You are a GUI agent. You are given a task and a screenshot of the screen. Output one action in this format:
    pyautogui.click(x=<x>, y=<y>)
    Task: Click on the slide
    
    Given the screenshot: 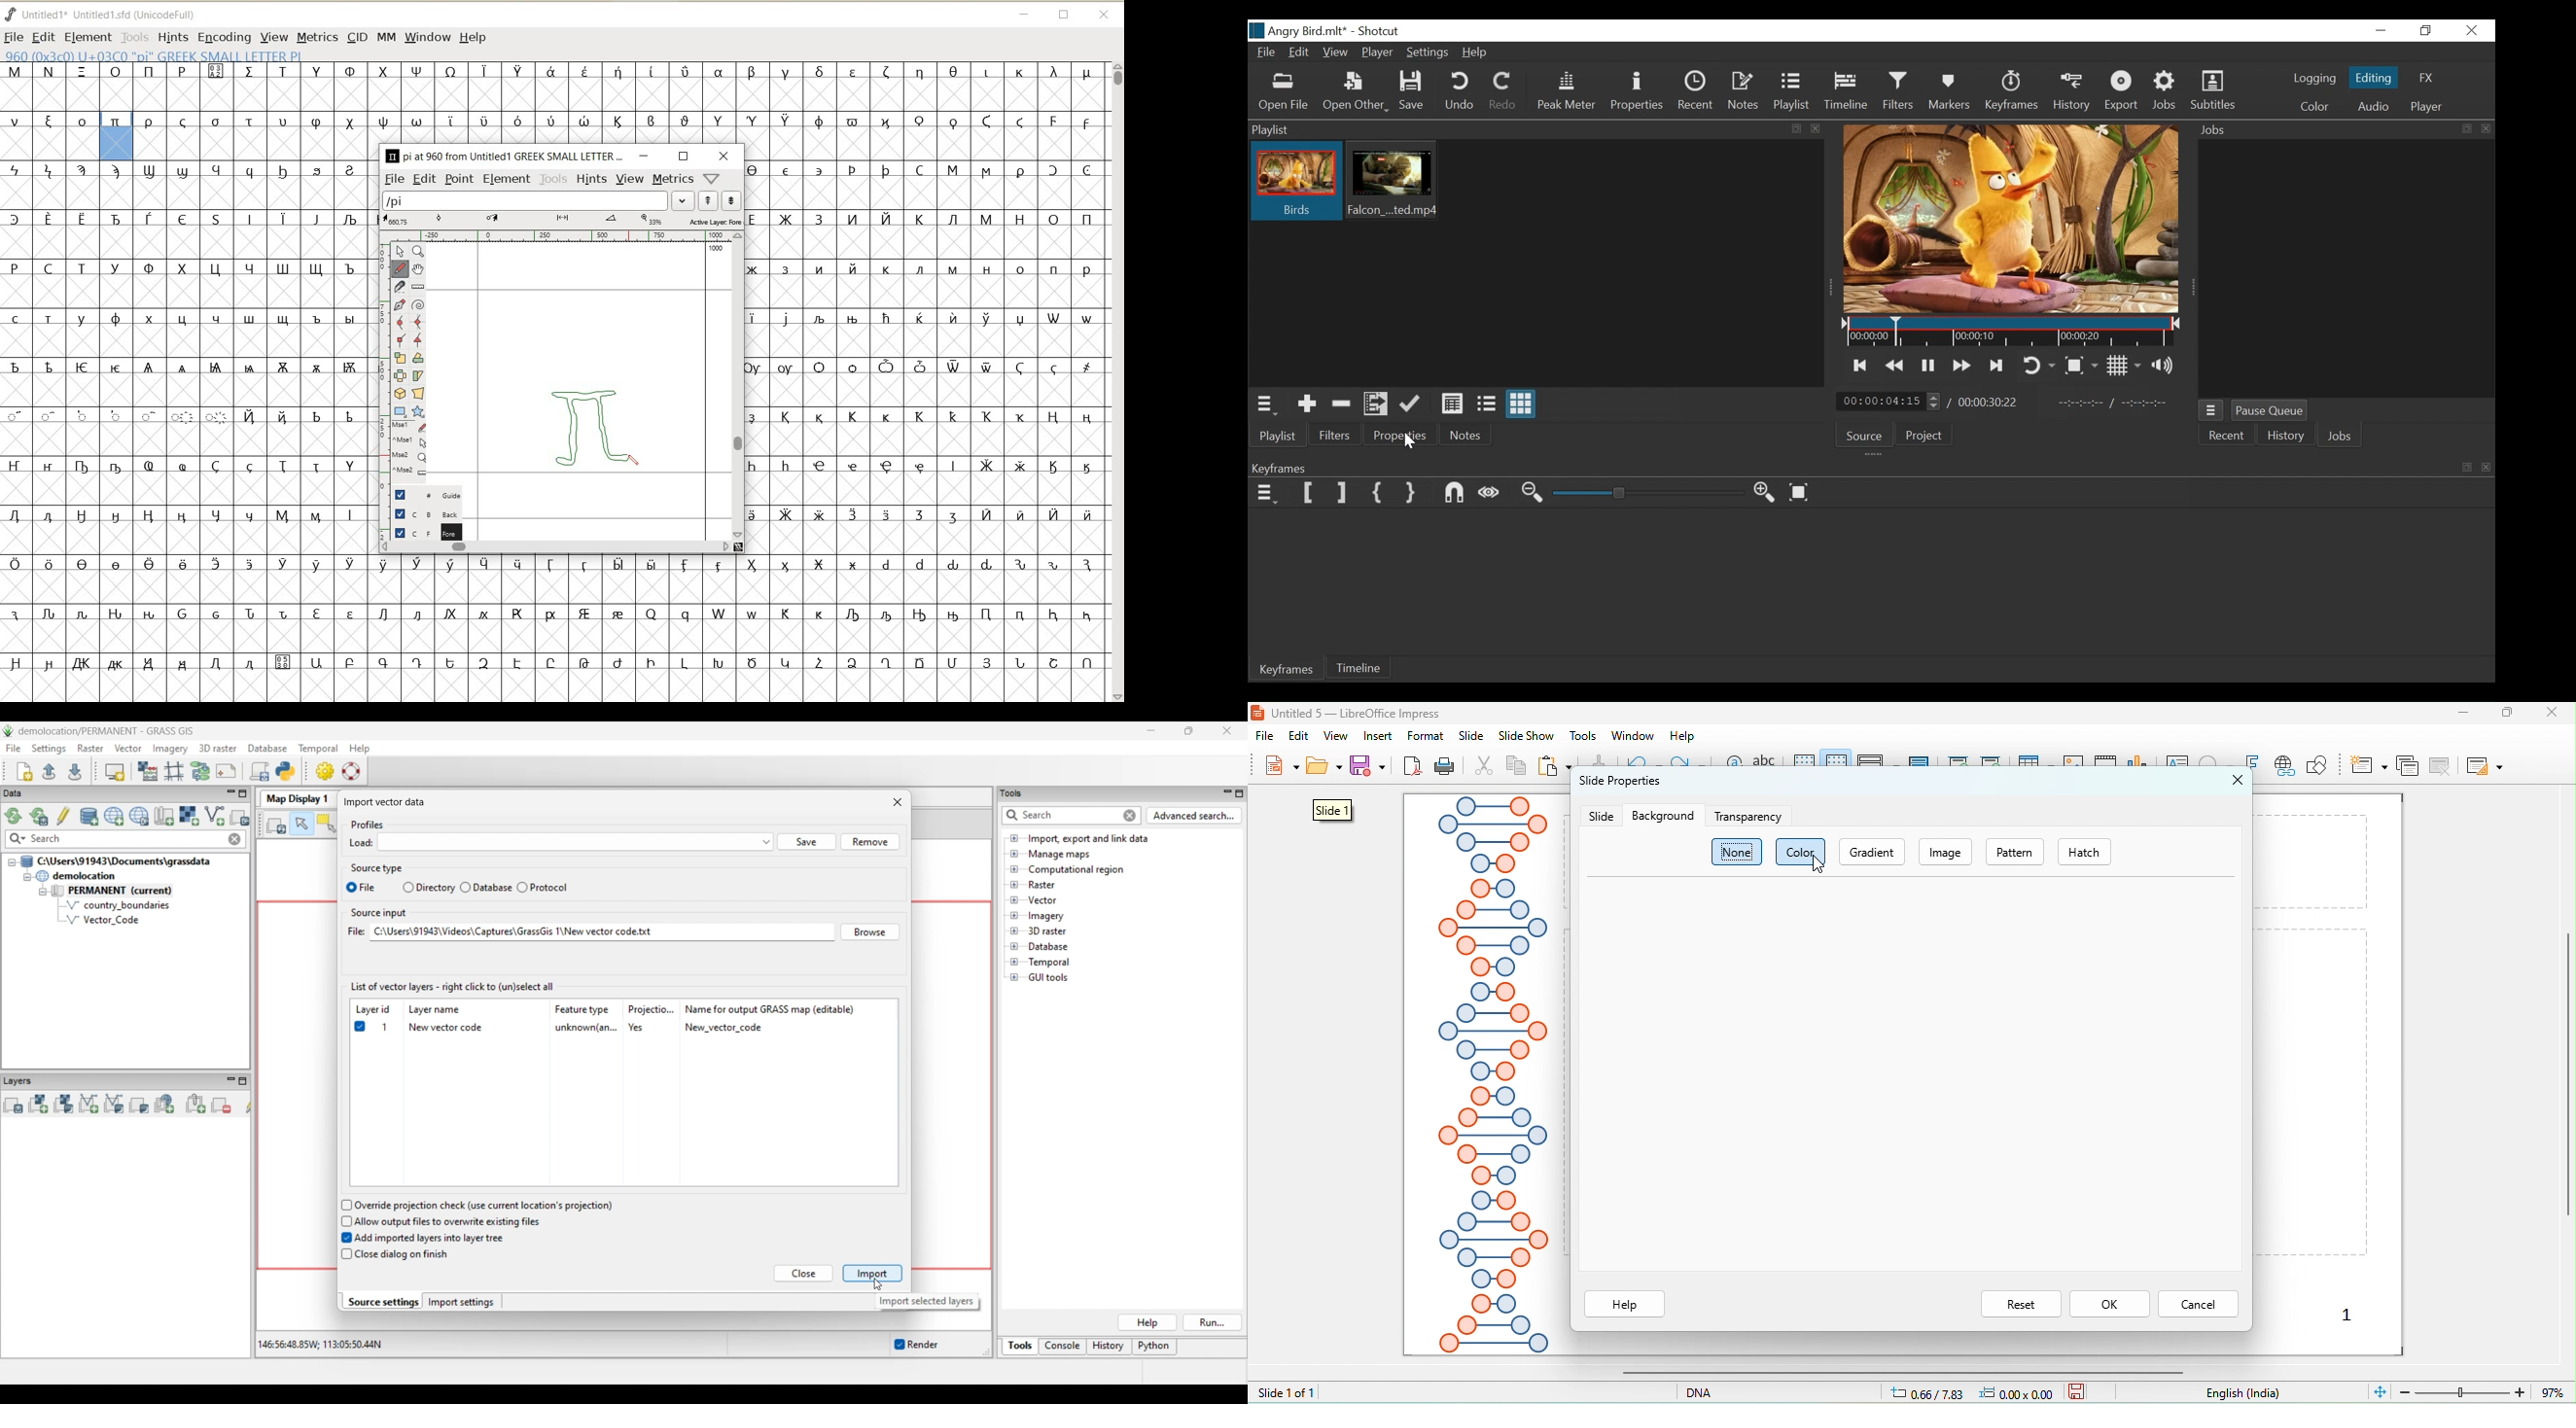 What is the action you would take?
    pyautogui.click(x=1601, y=817)
    